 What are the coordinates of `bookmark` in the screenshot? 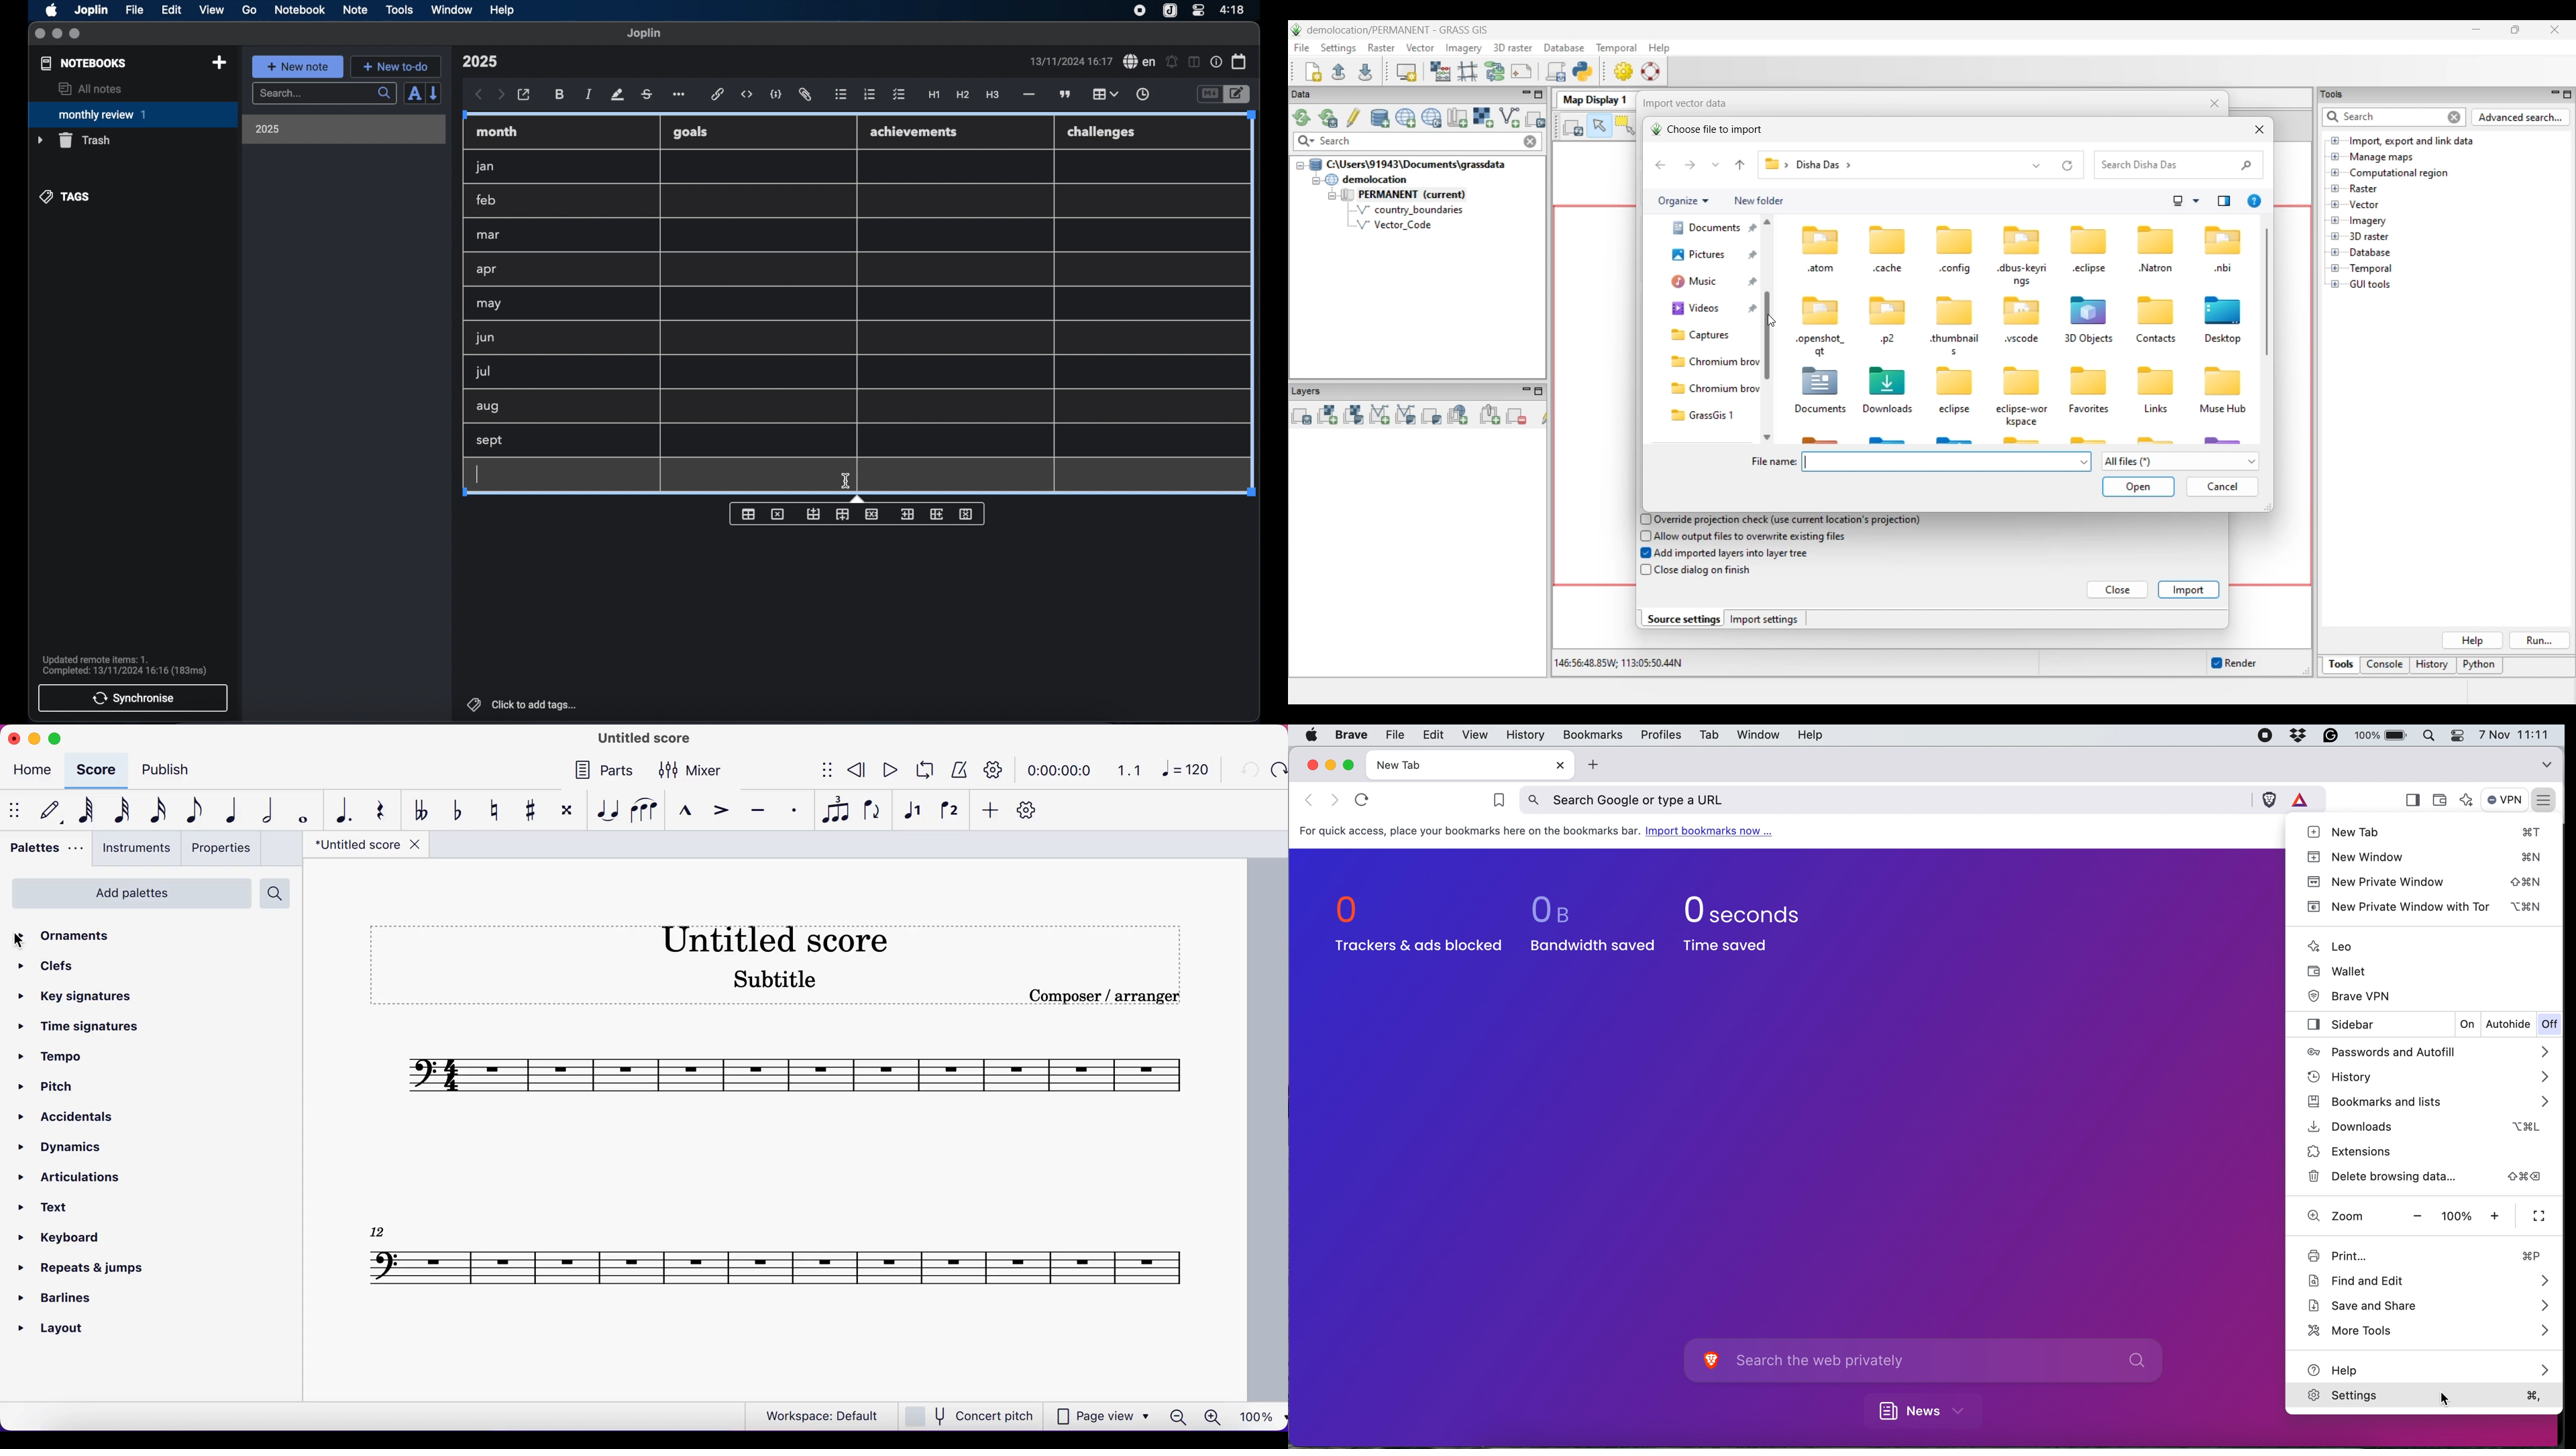 It's located at (1495, 802).